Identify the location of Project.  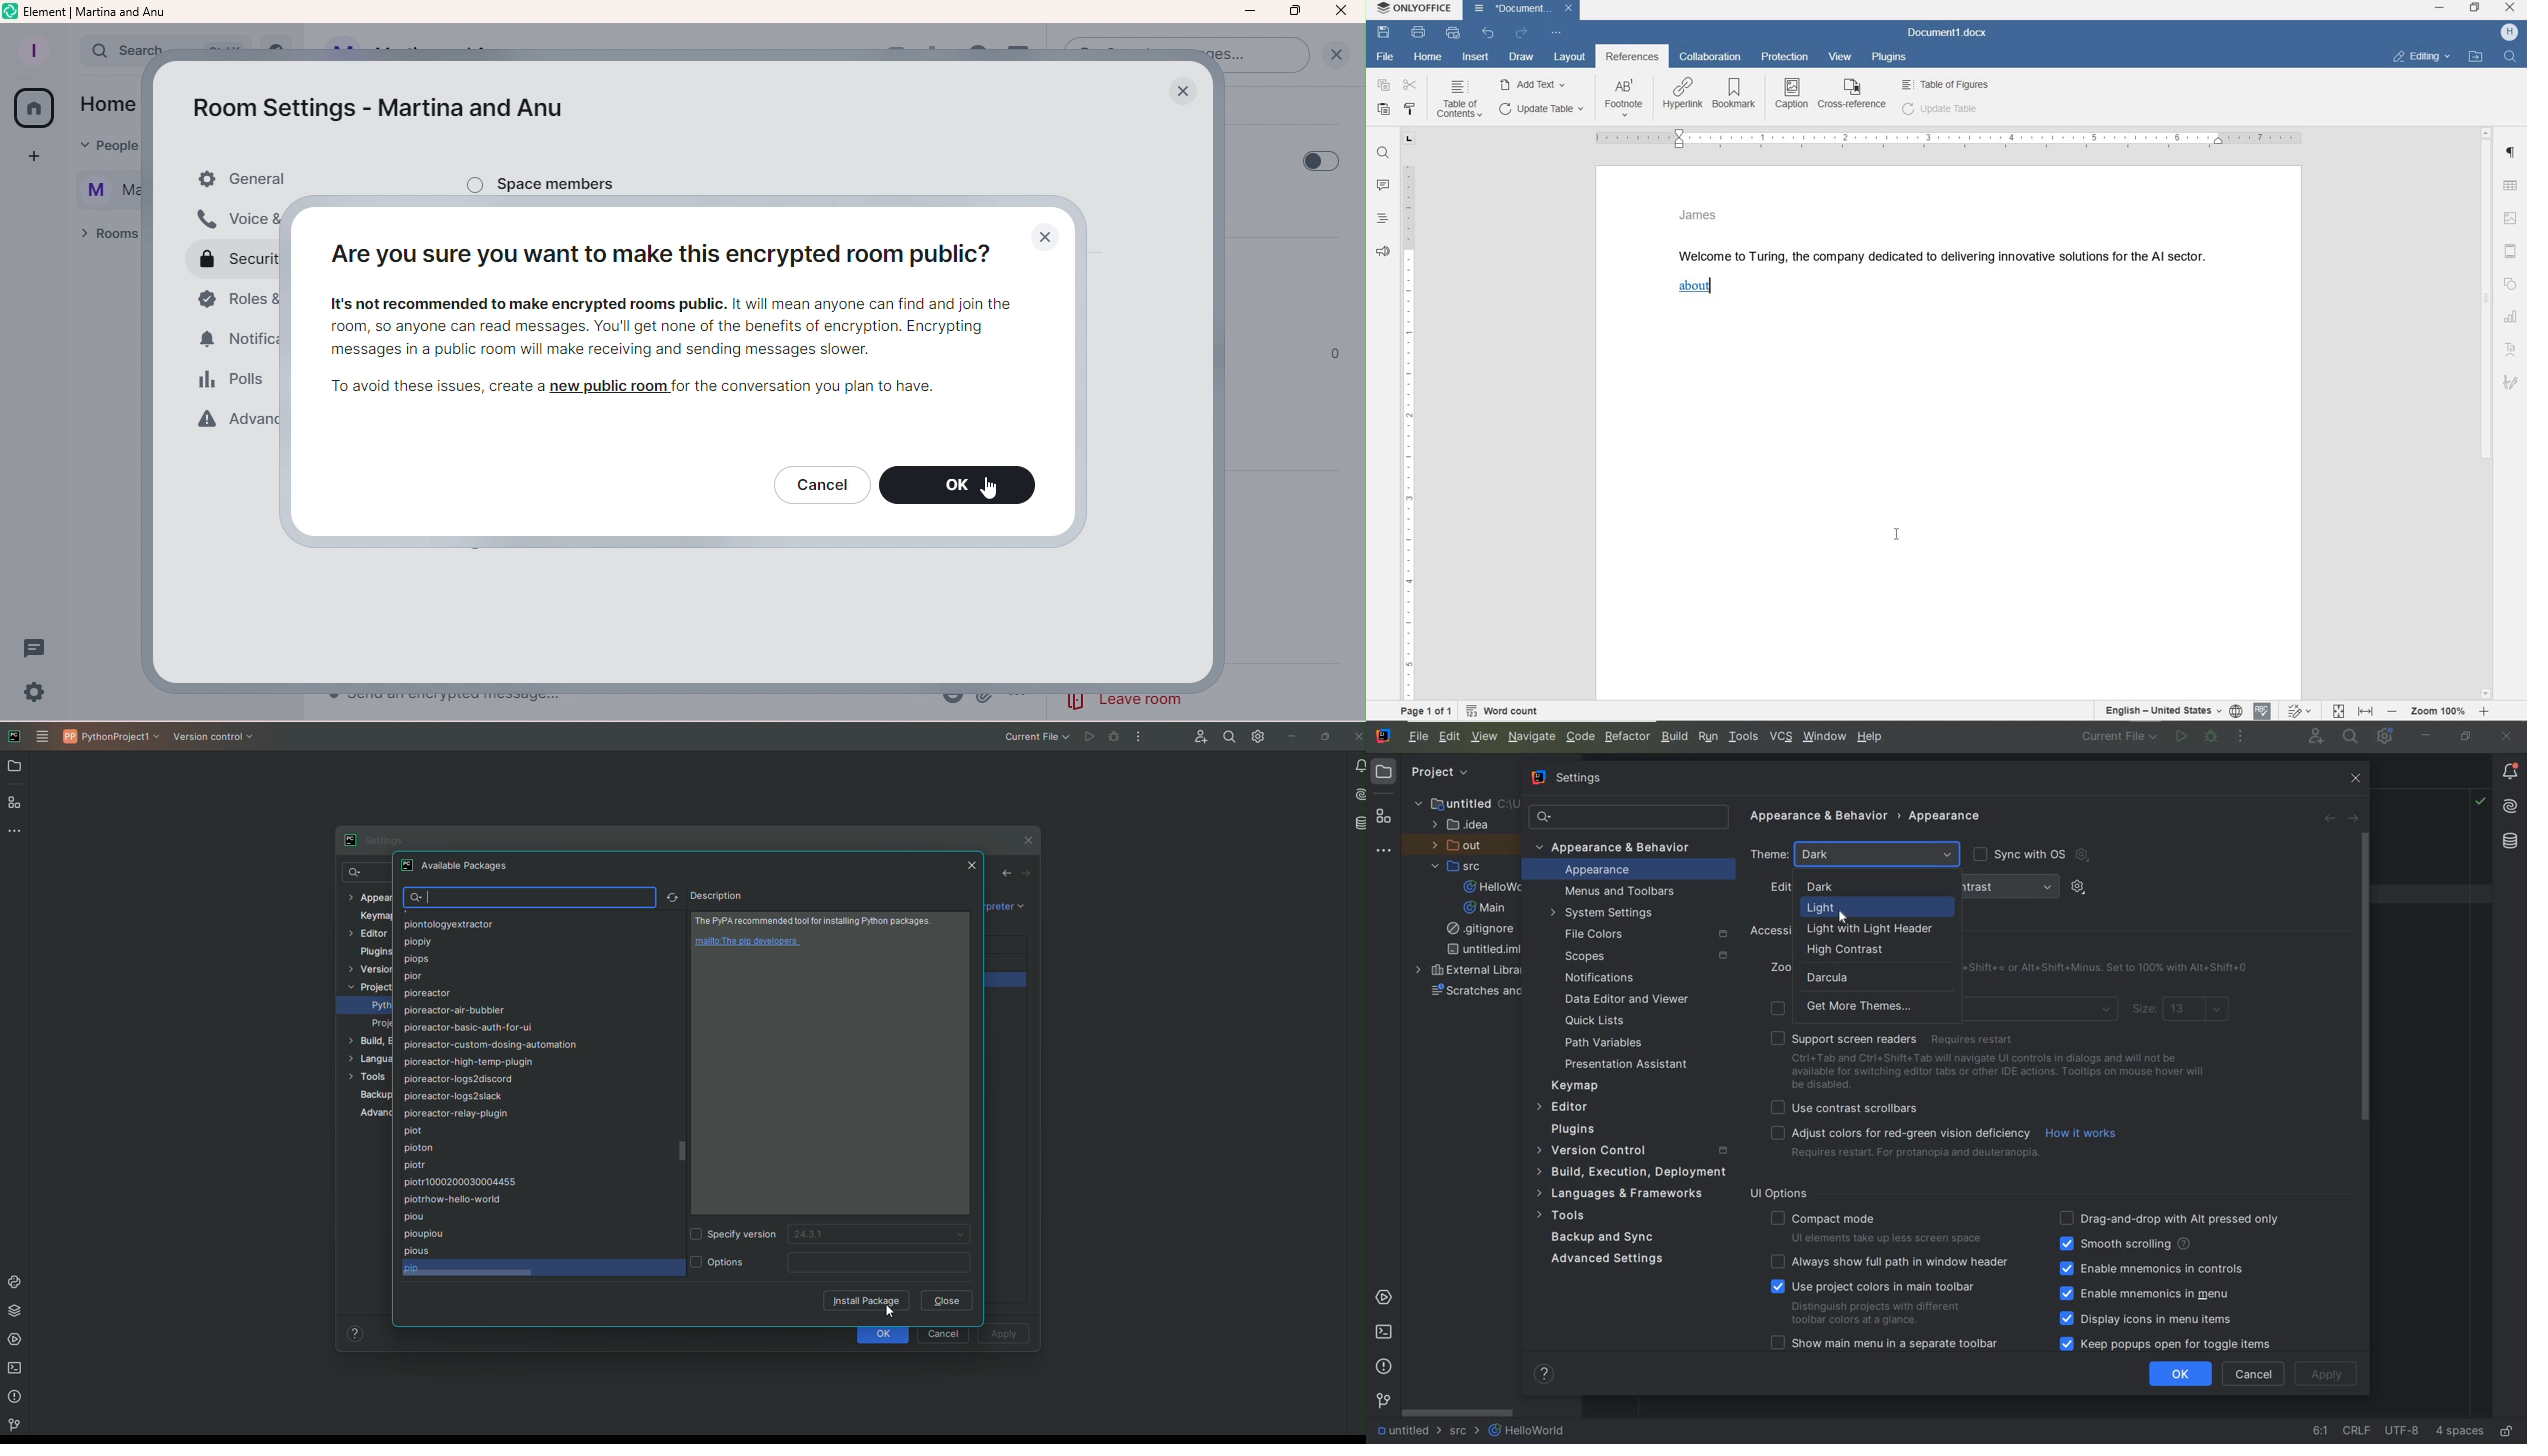
(368, 986).